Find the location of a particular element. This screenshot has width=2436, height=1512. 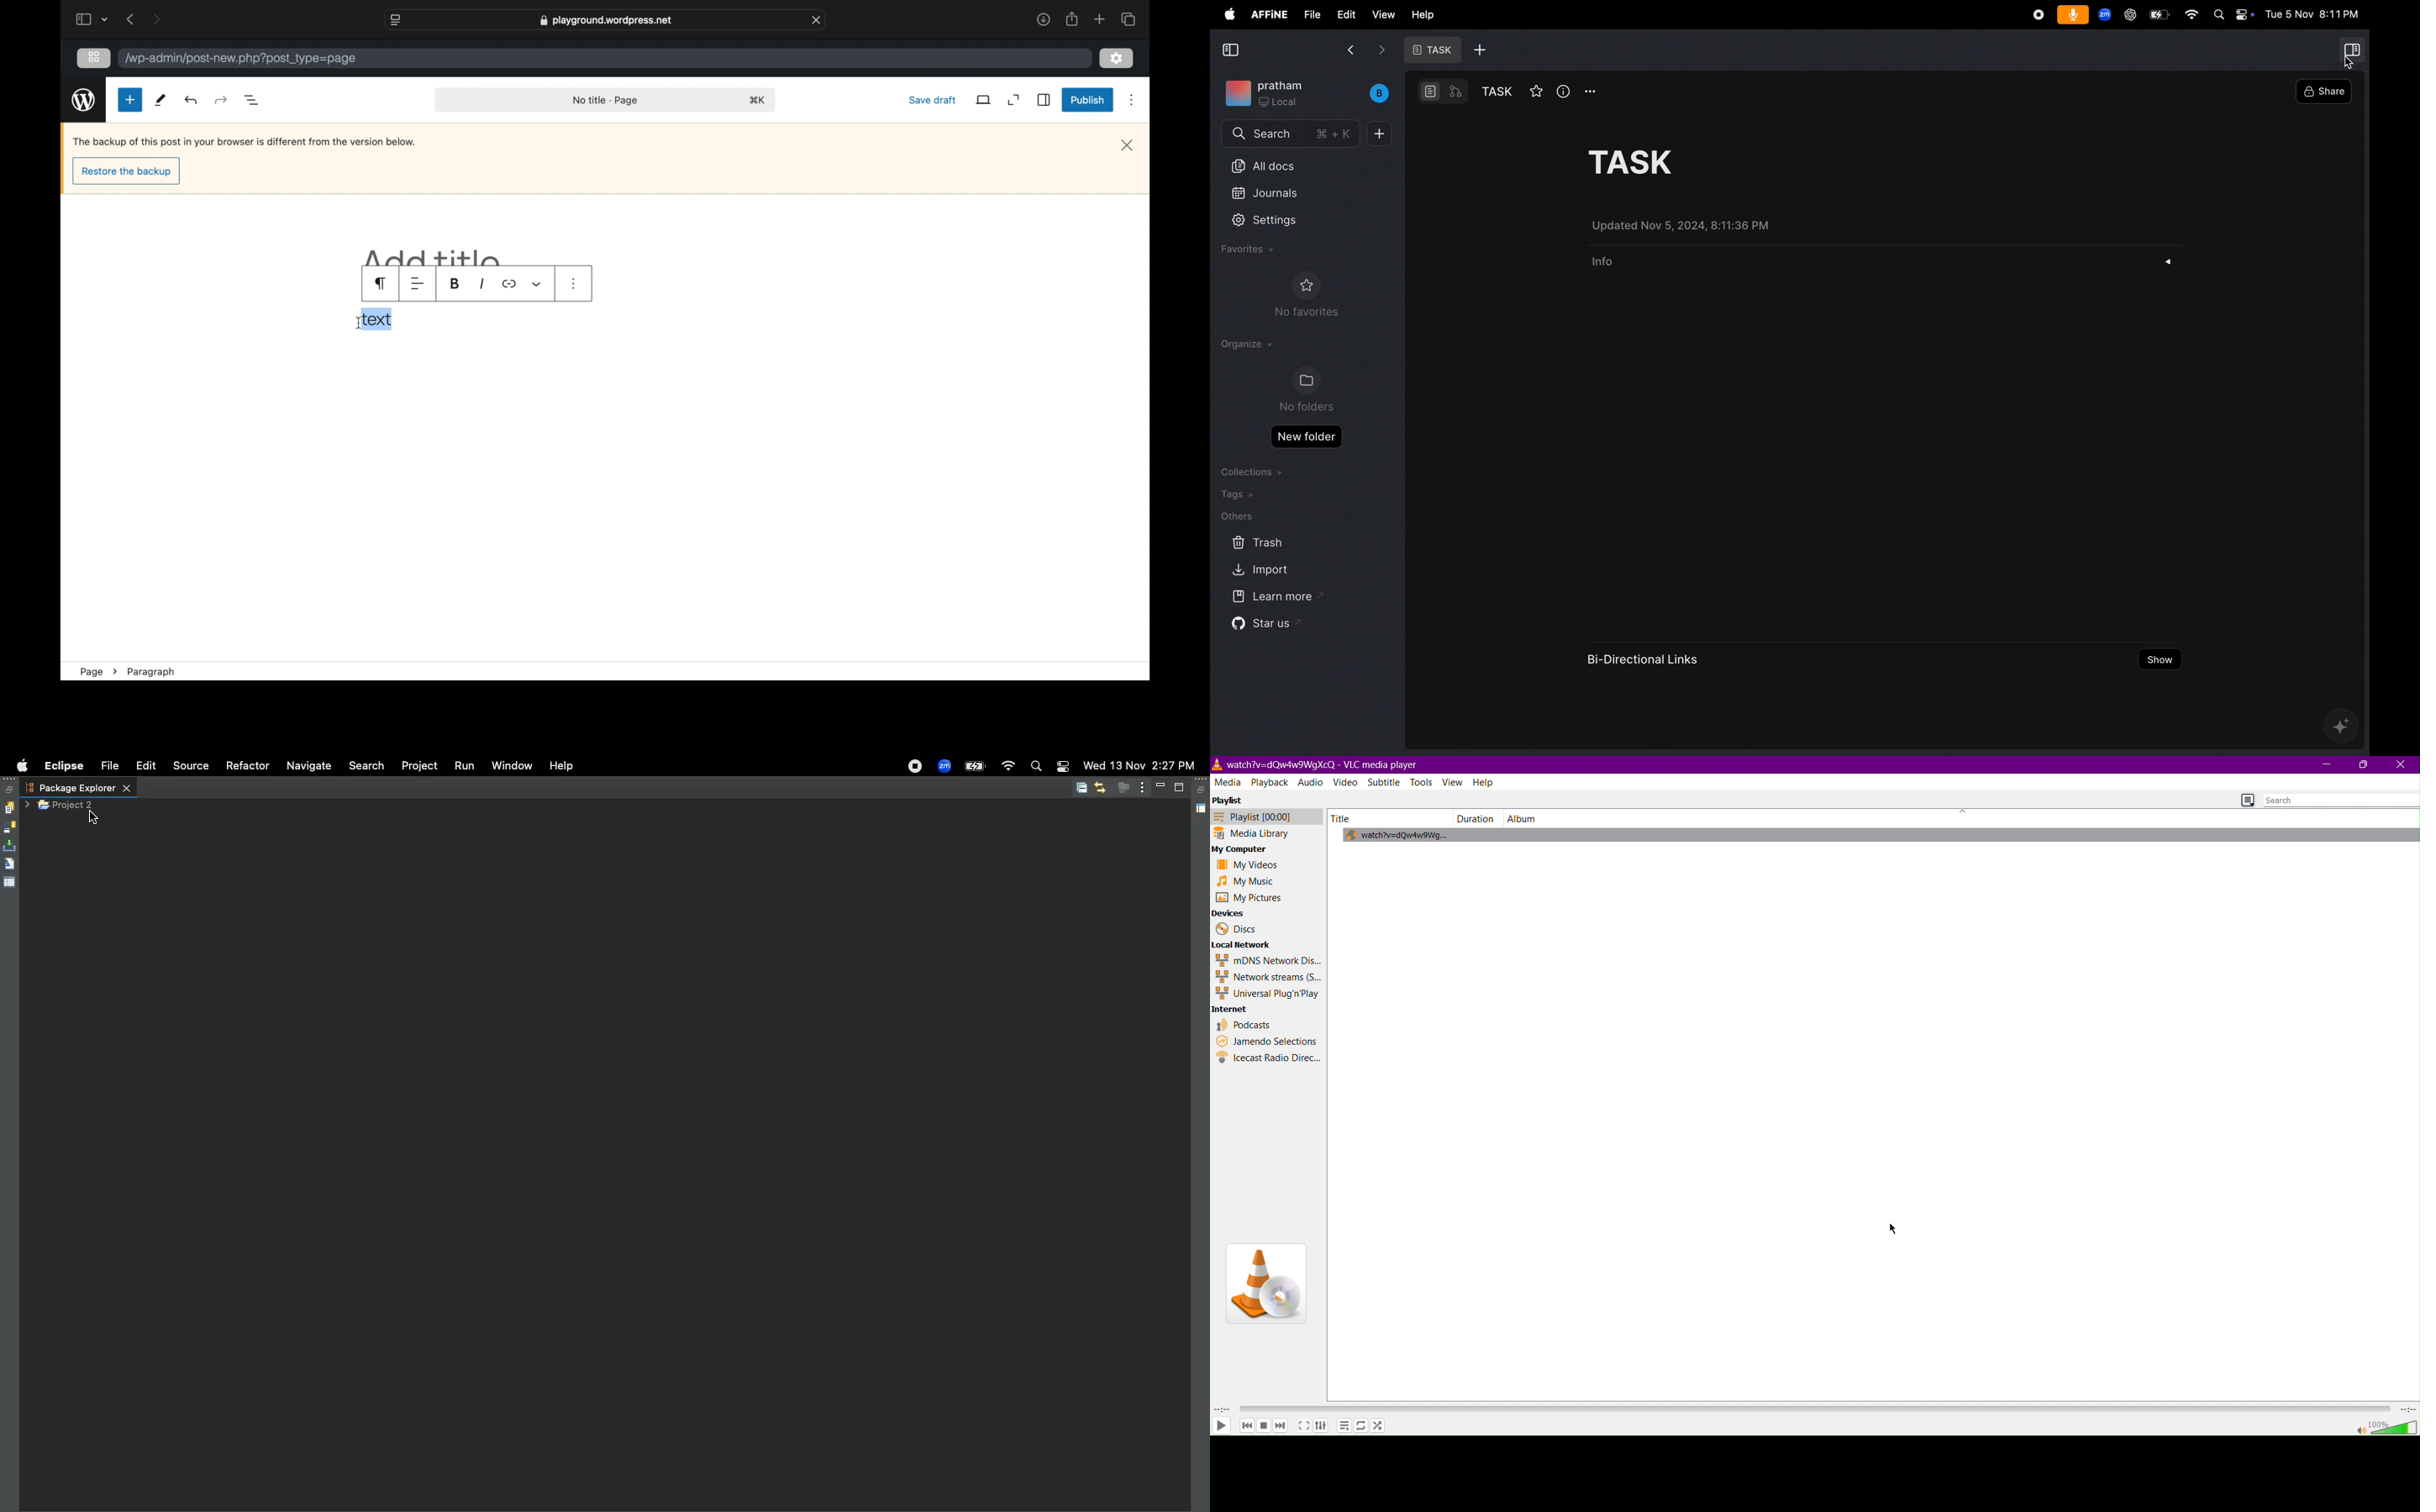

Change playlist view is located at coordinates (2246, 799).